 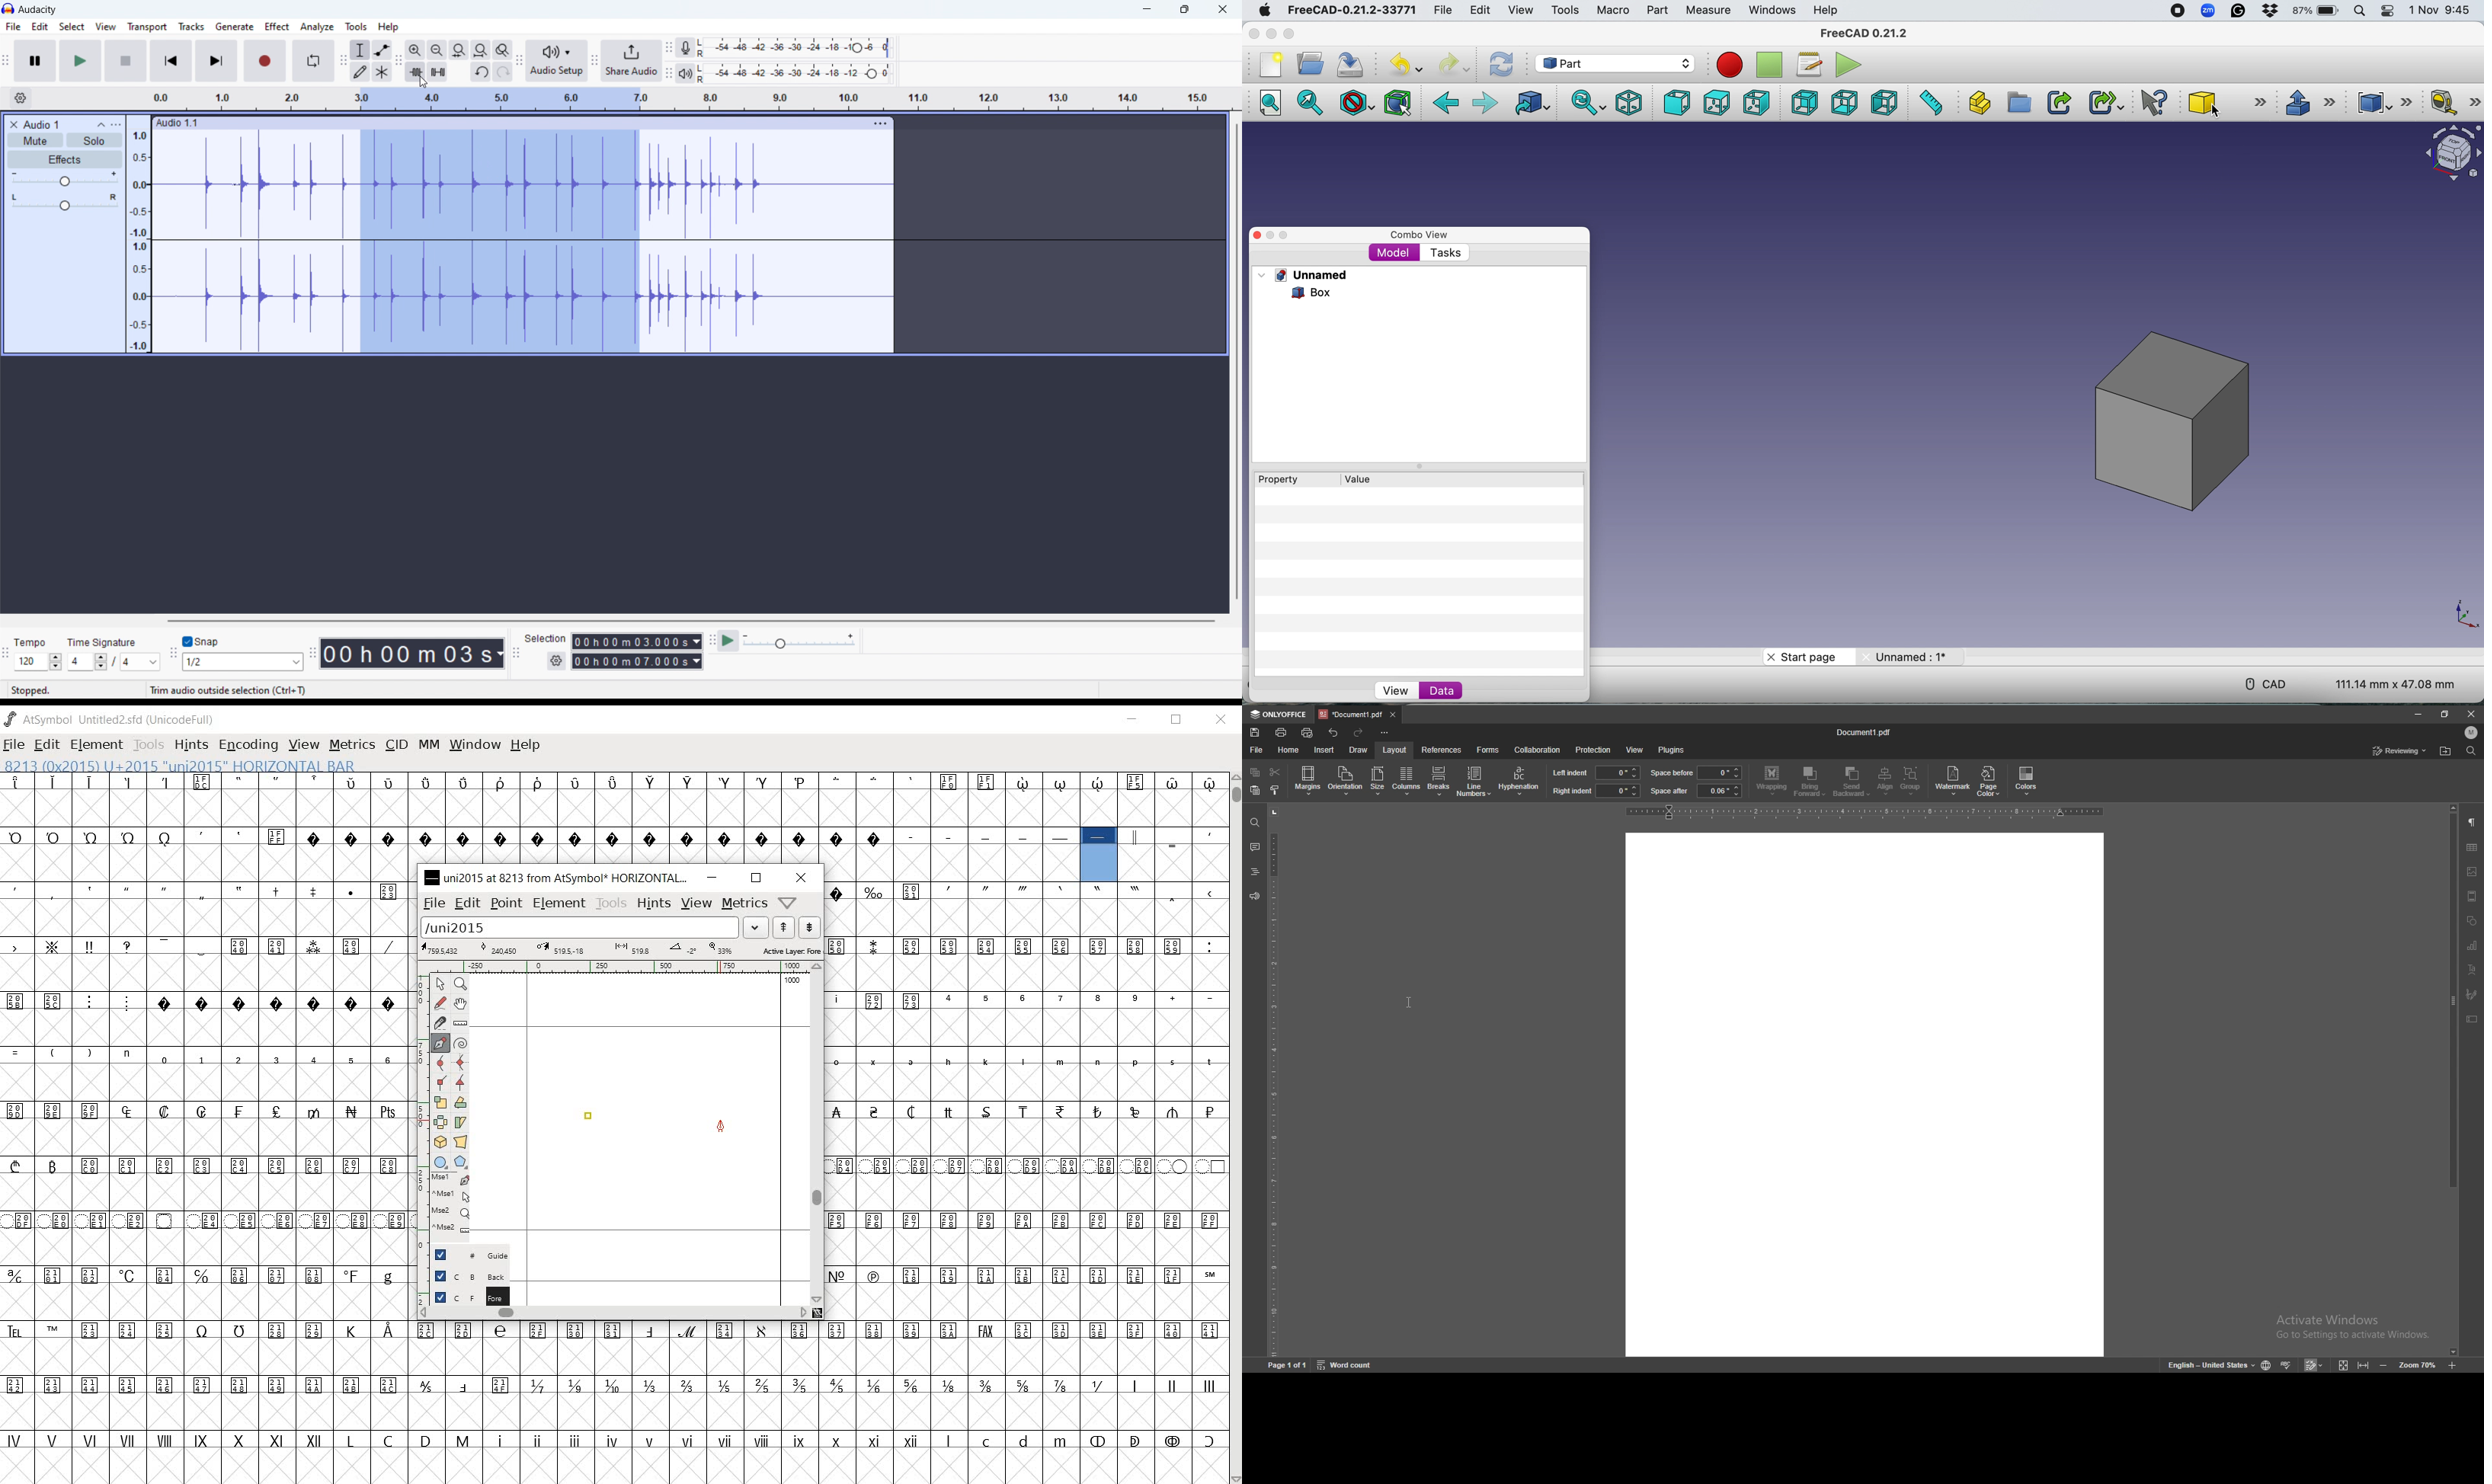 What do you see at coordinates (1826, 9) in the screenshot?
I see `Help` at bounding box center [1826, 9].